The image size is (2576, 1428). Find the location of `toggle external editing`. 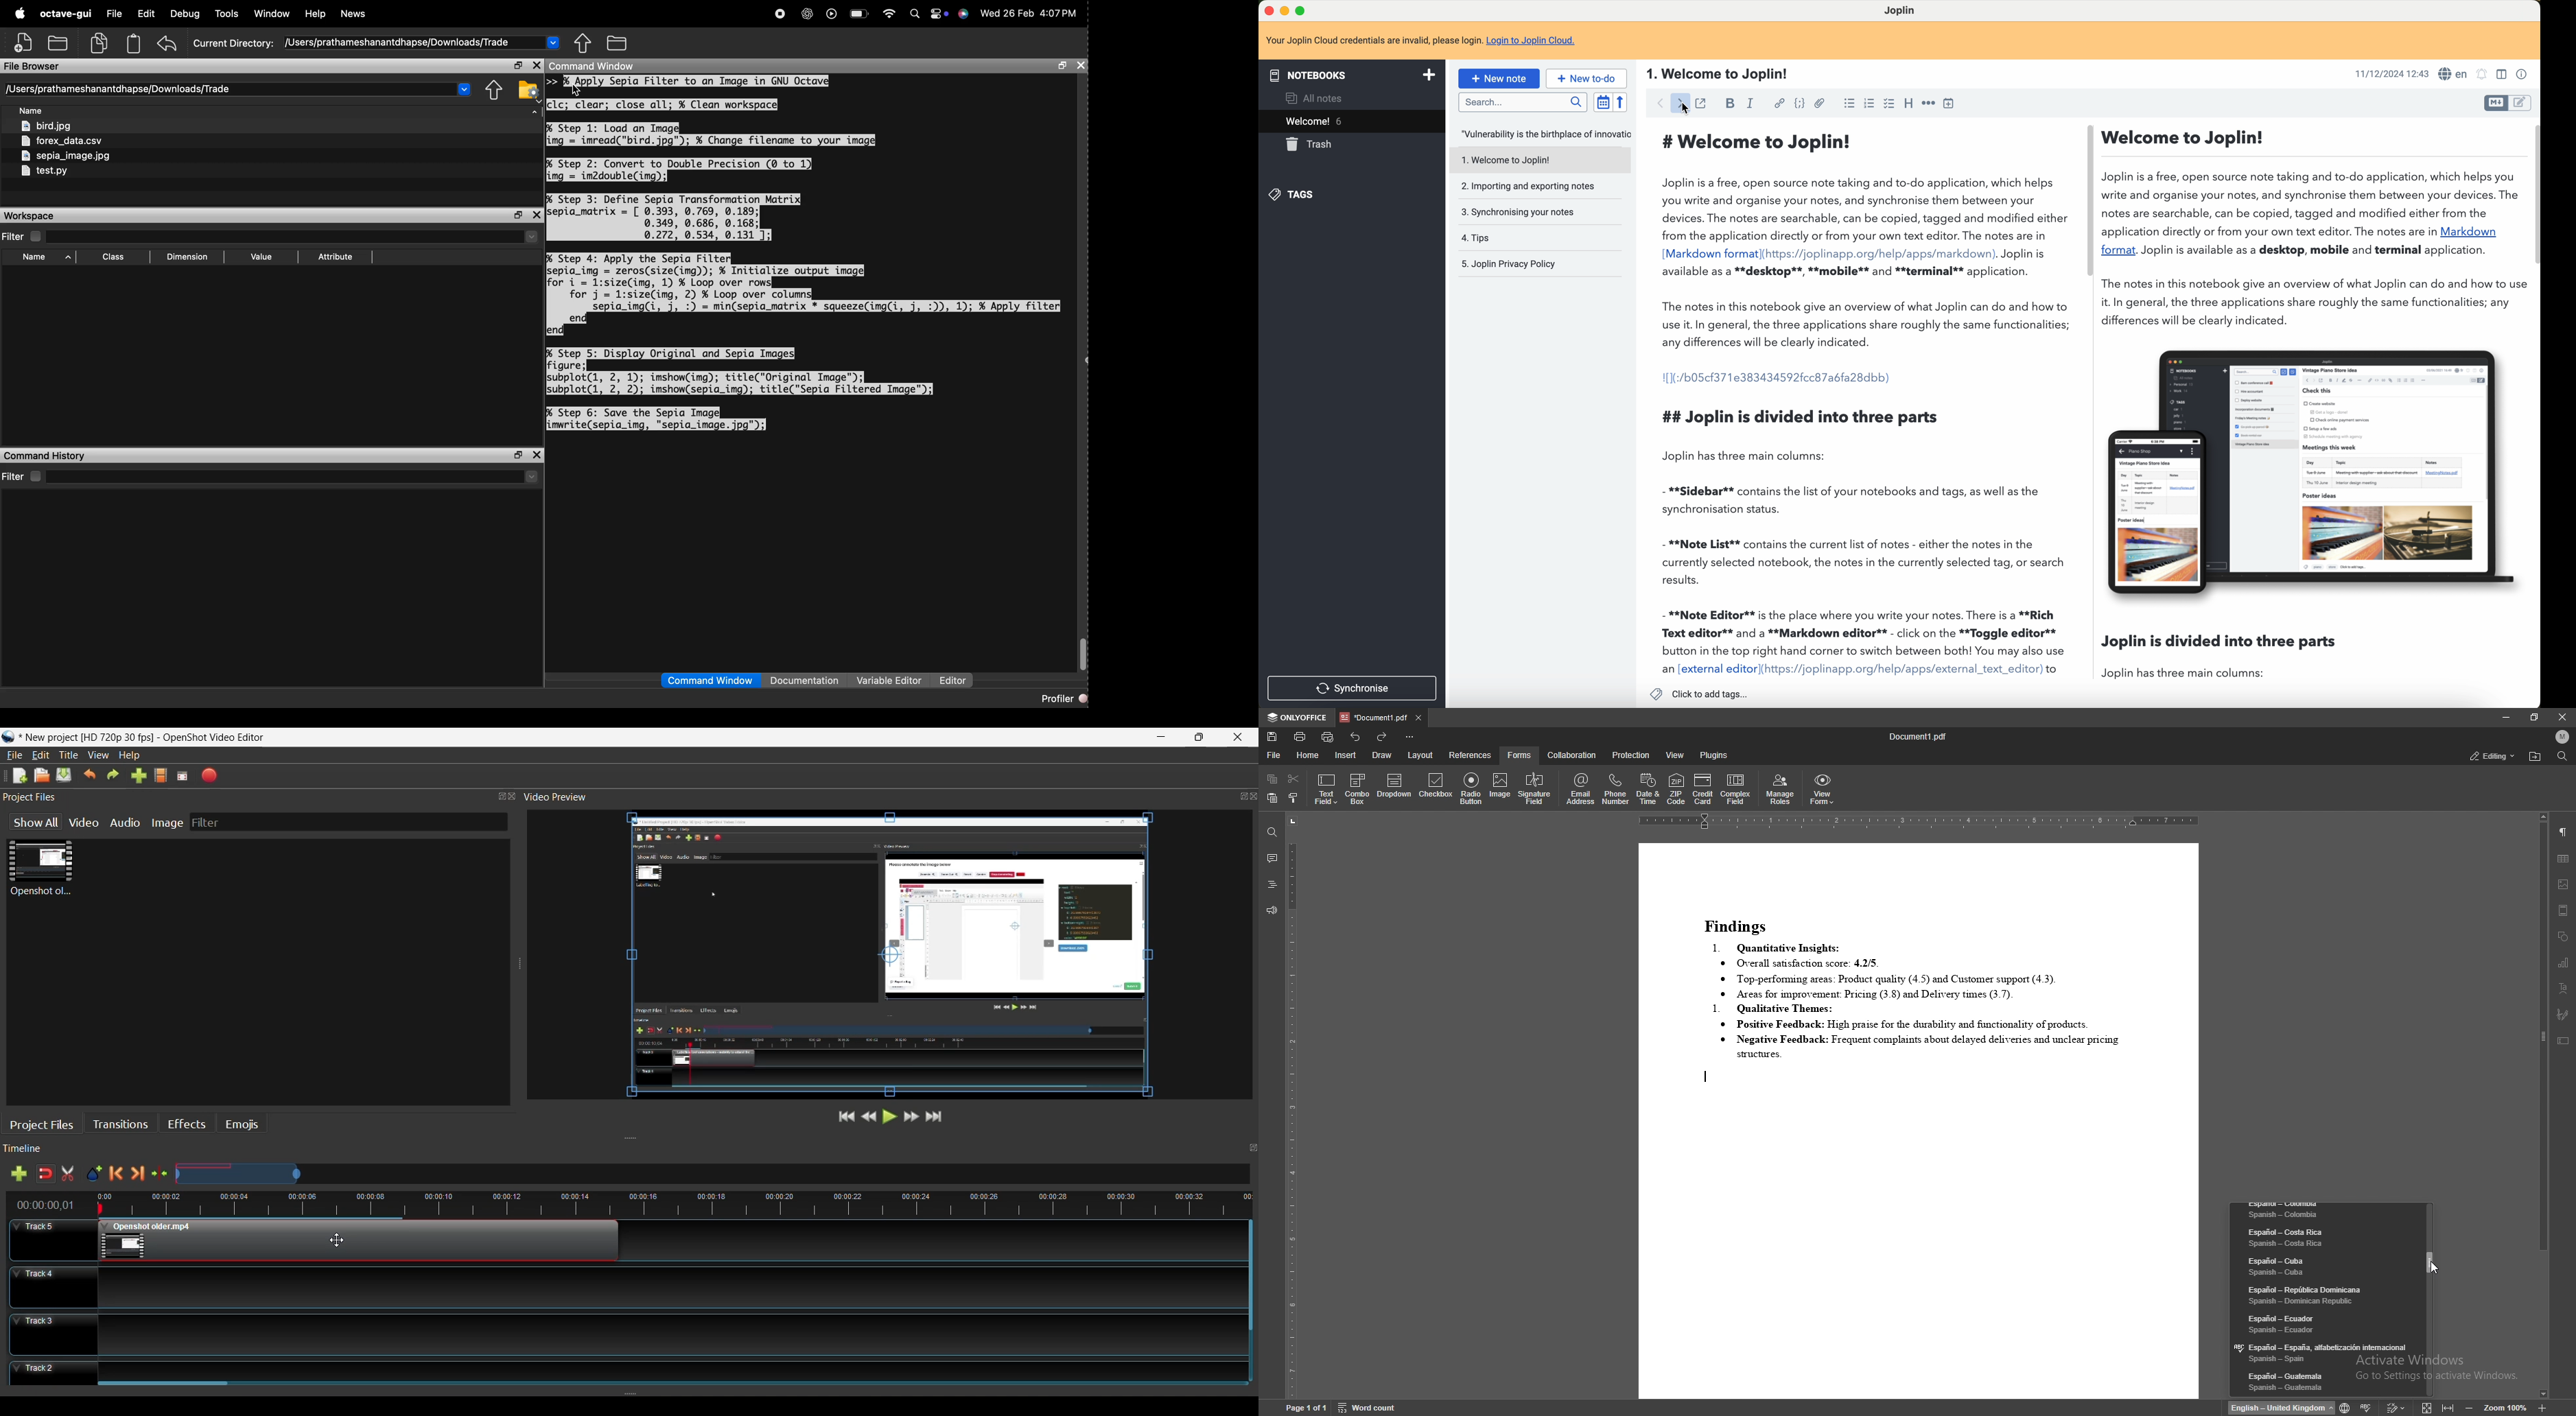

toggle external editing is located at coordinates (1703, 104).